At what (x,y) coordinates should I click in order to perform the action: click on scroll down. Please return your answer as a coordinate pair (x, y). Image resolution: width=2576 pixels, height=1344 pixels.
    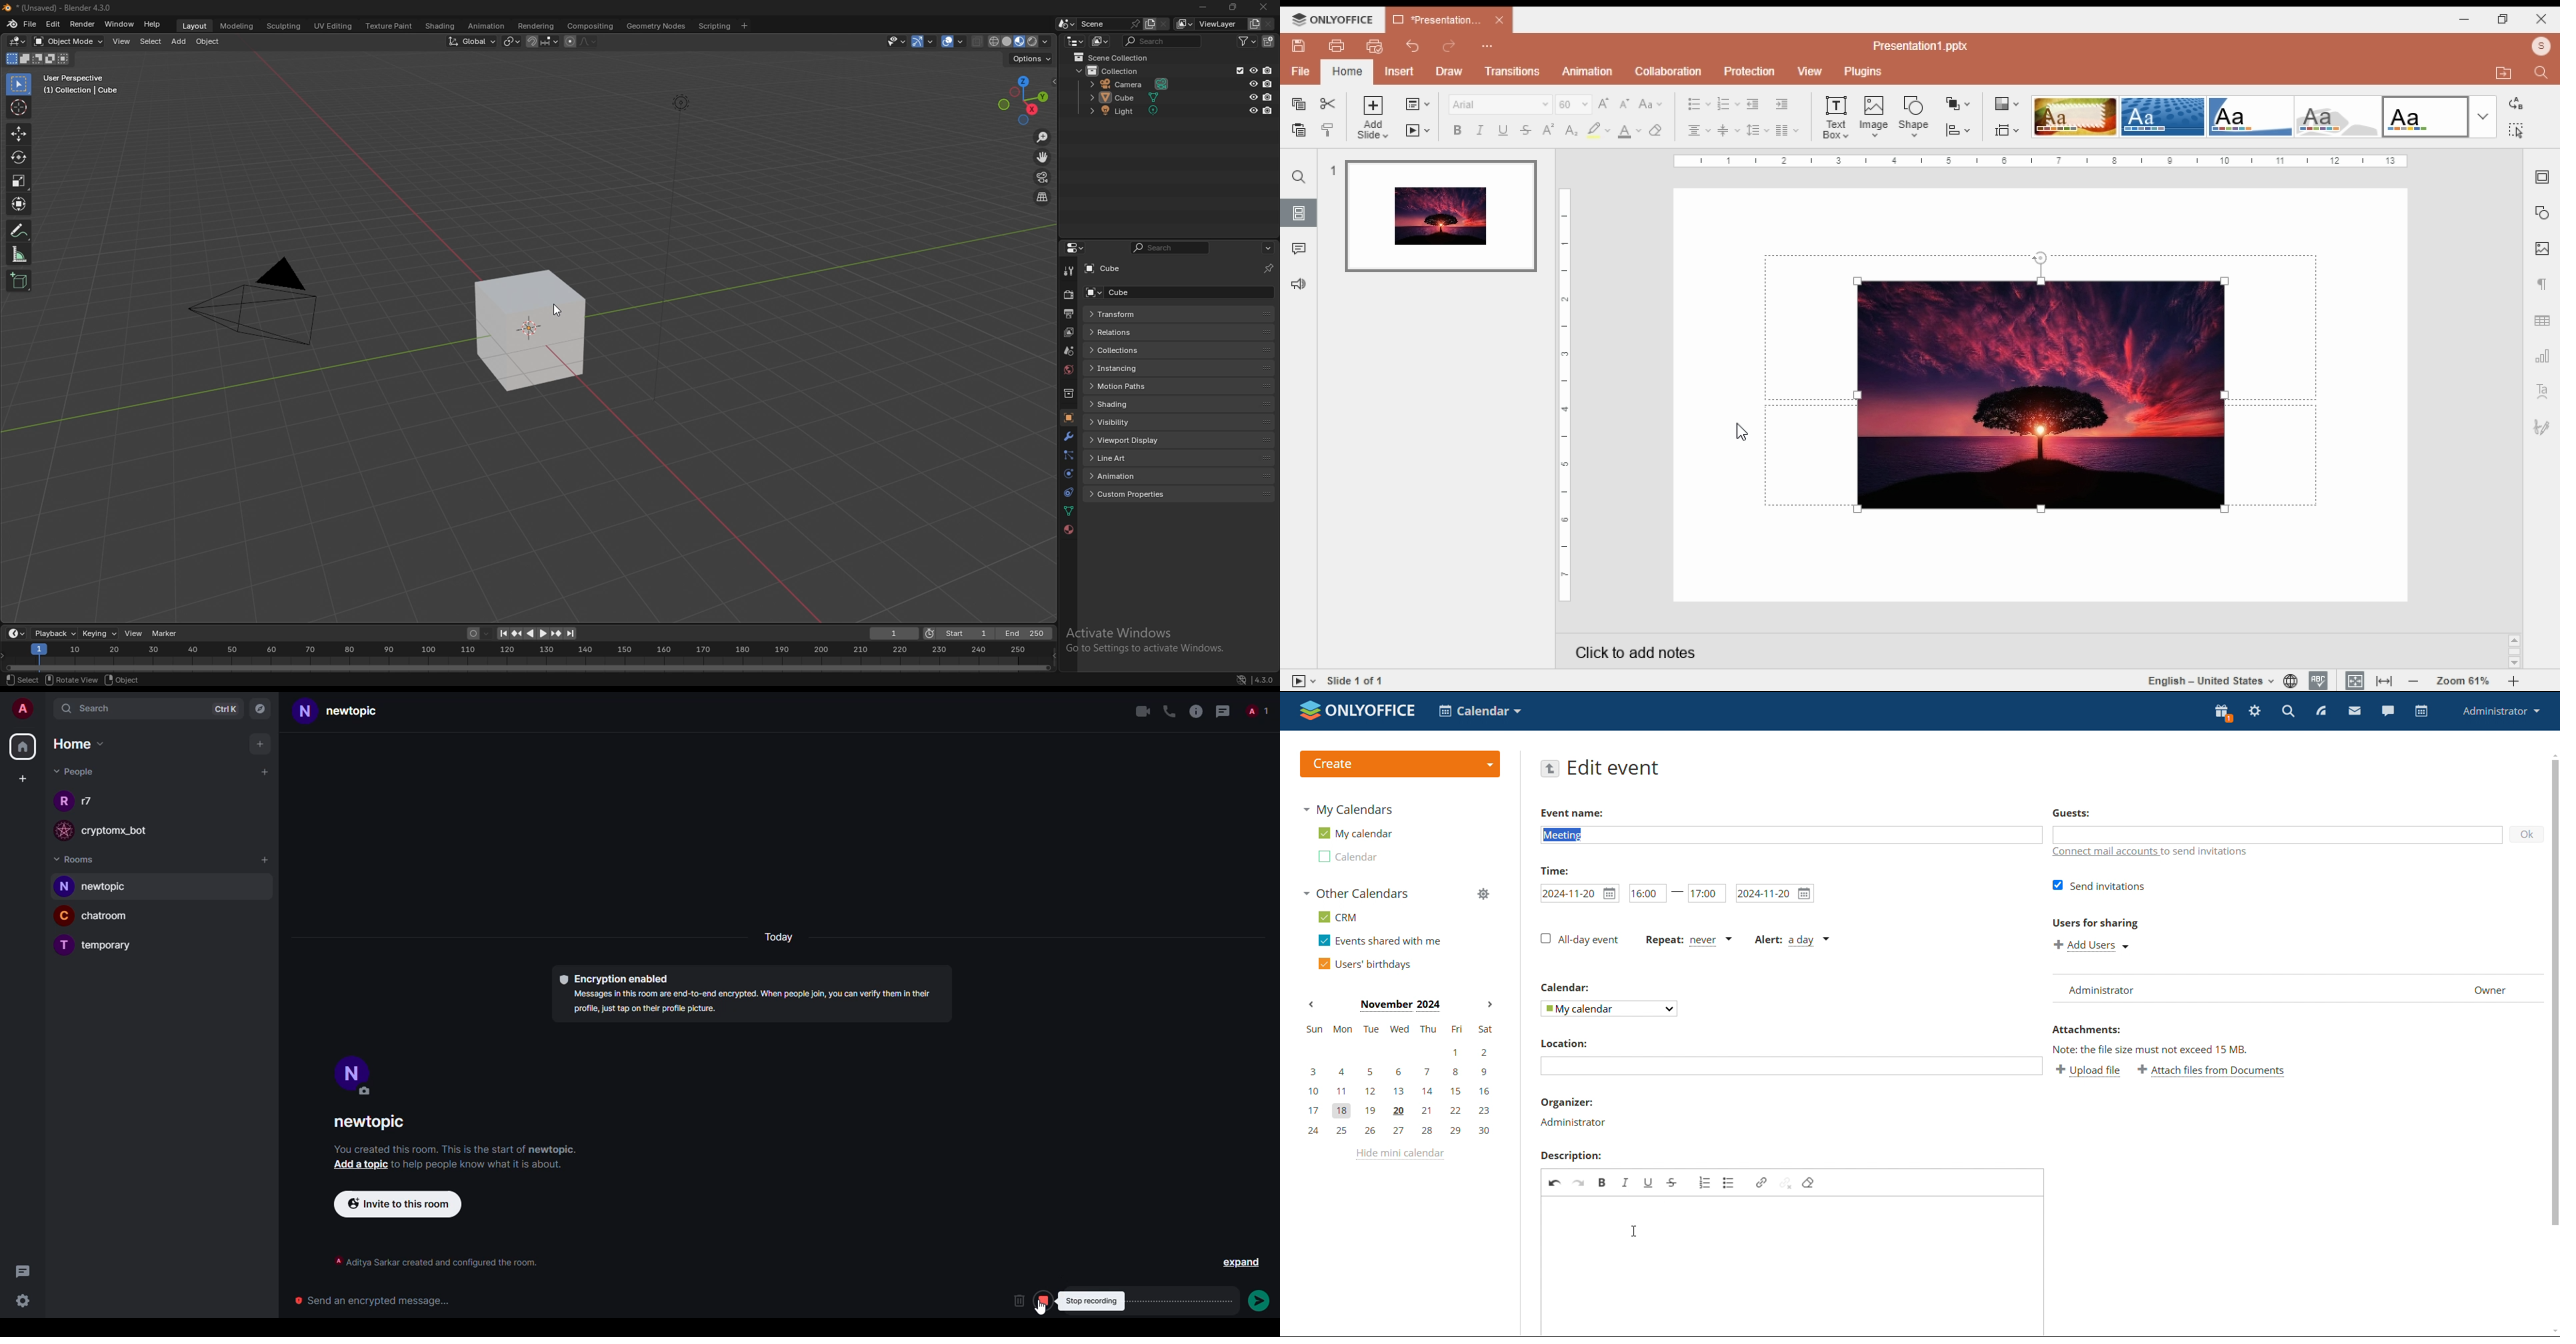
    Looking at the image, I should click on (2552, 1331).